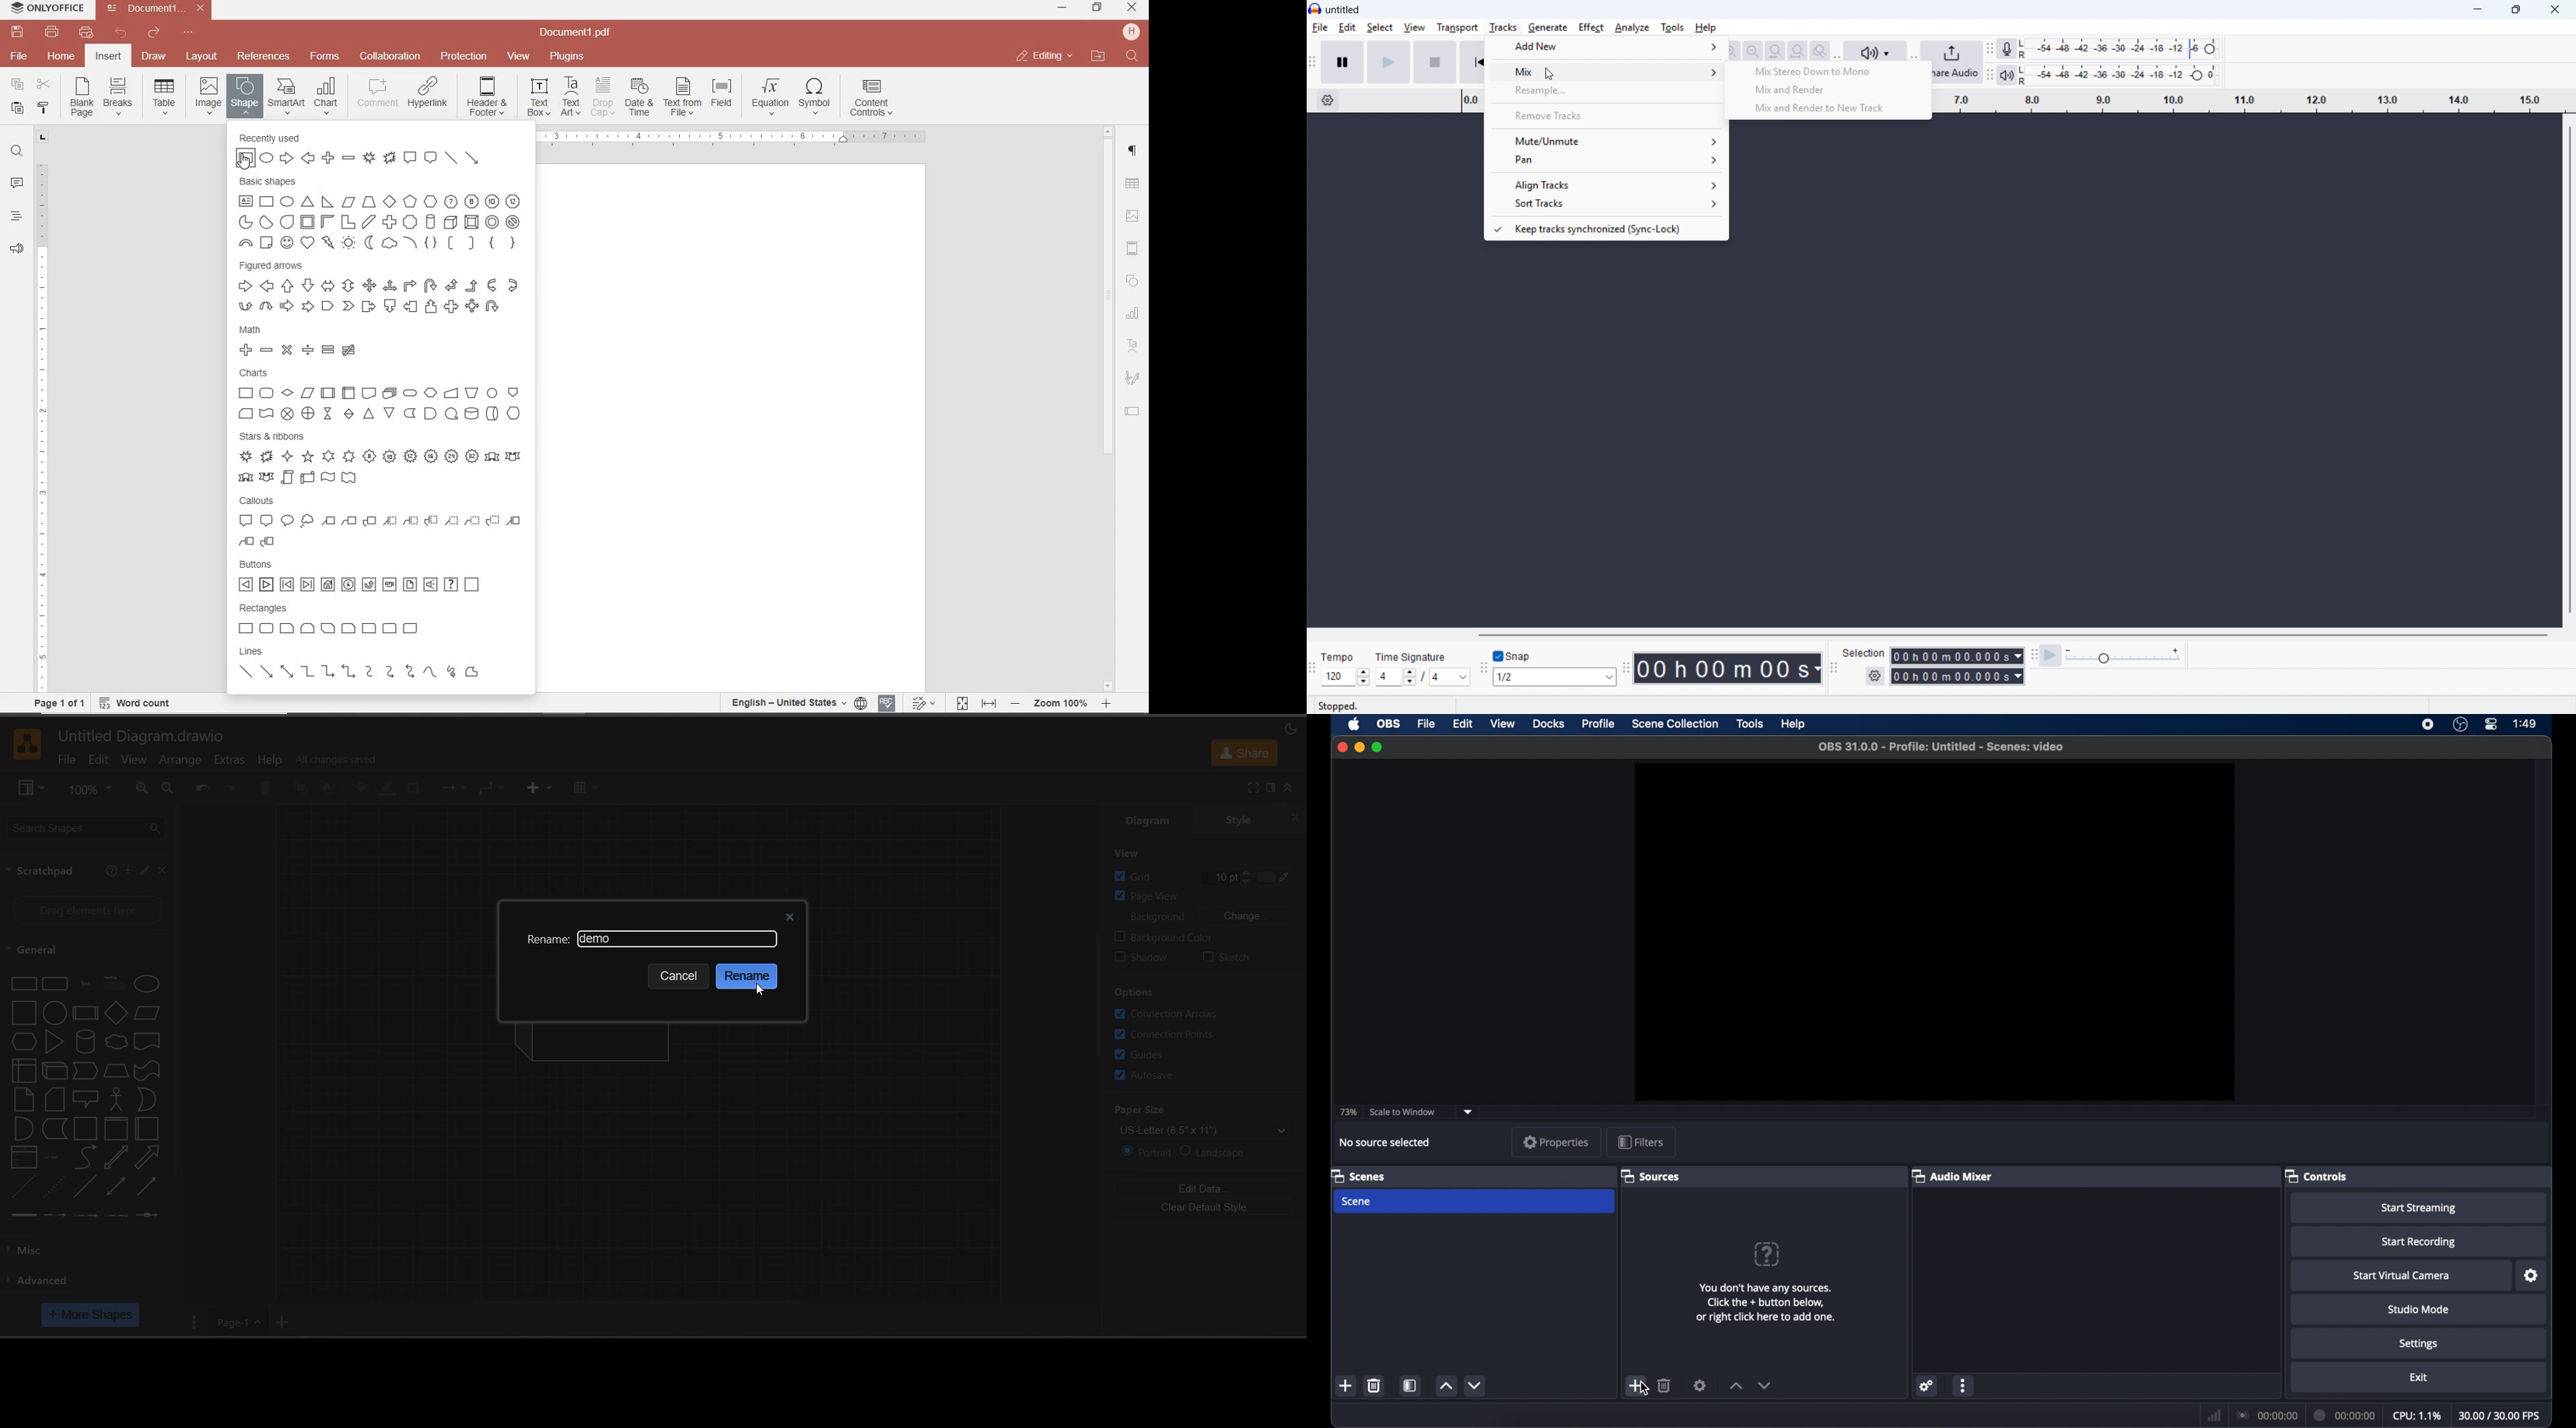 This screenshot has width=2576, height=1428. Describe the element at coordinates (1321, 28) in the screenshot. I see `File ` at that location.